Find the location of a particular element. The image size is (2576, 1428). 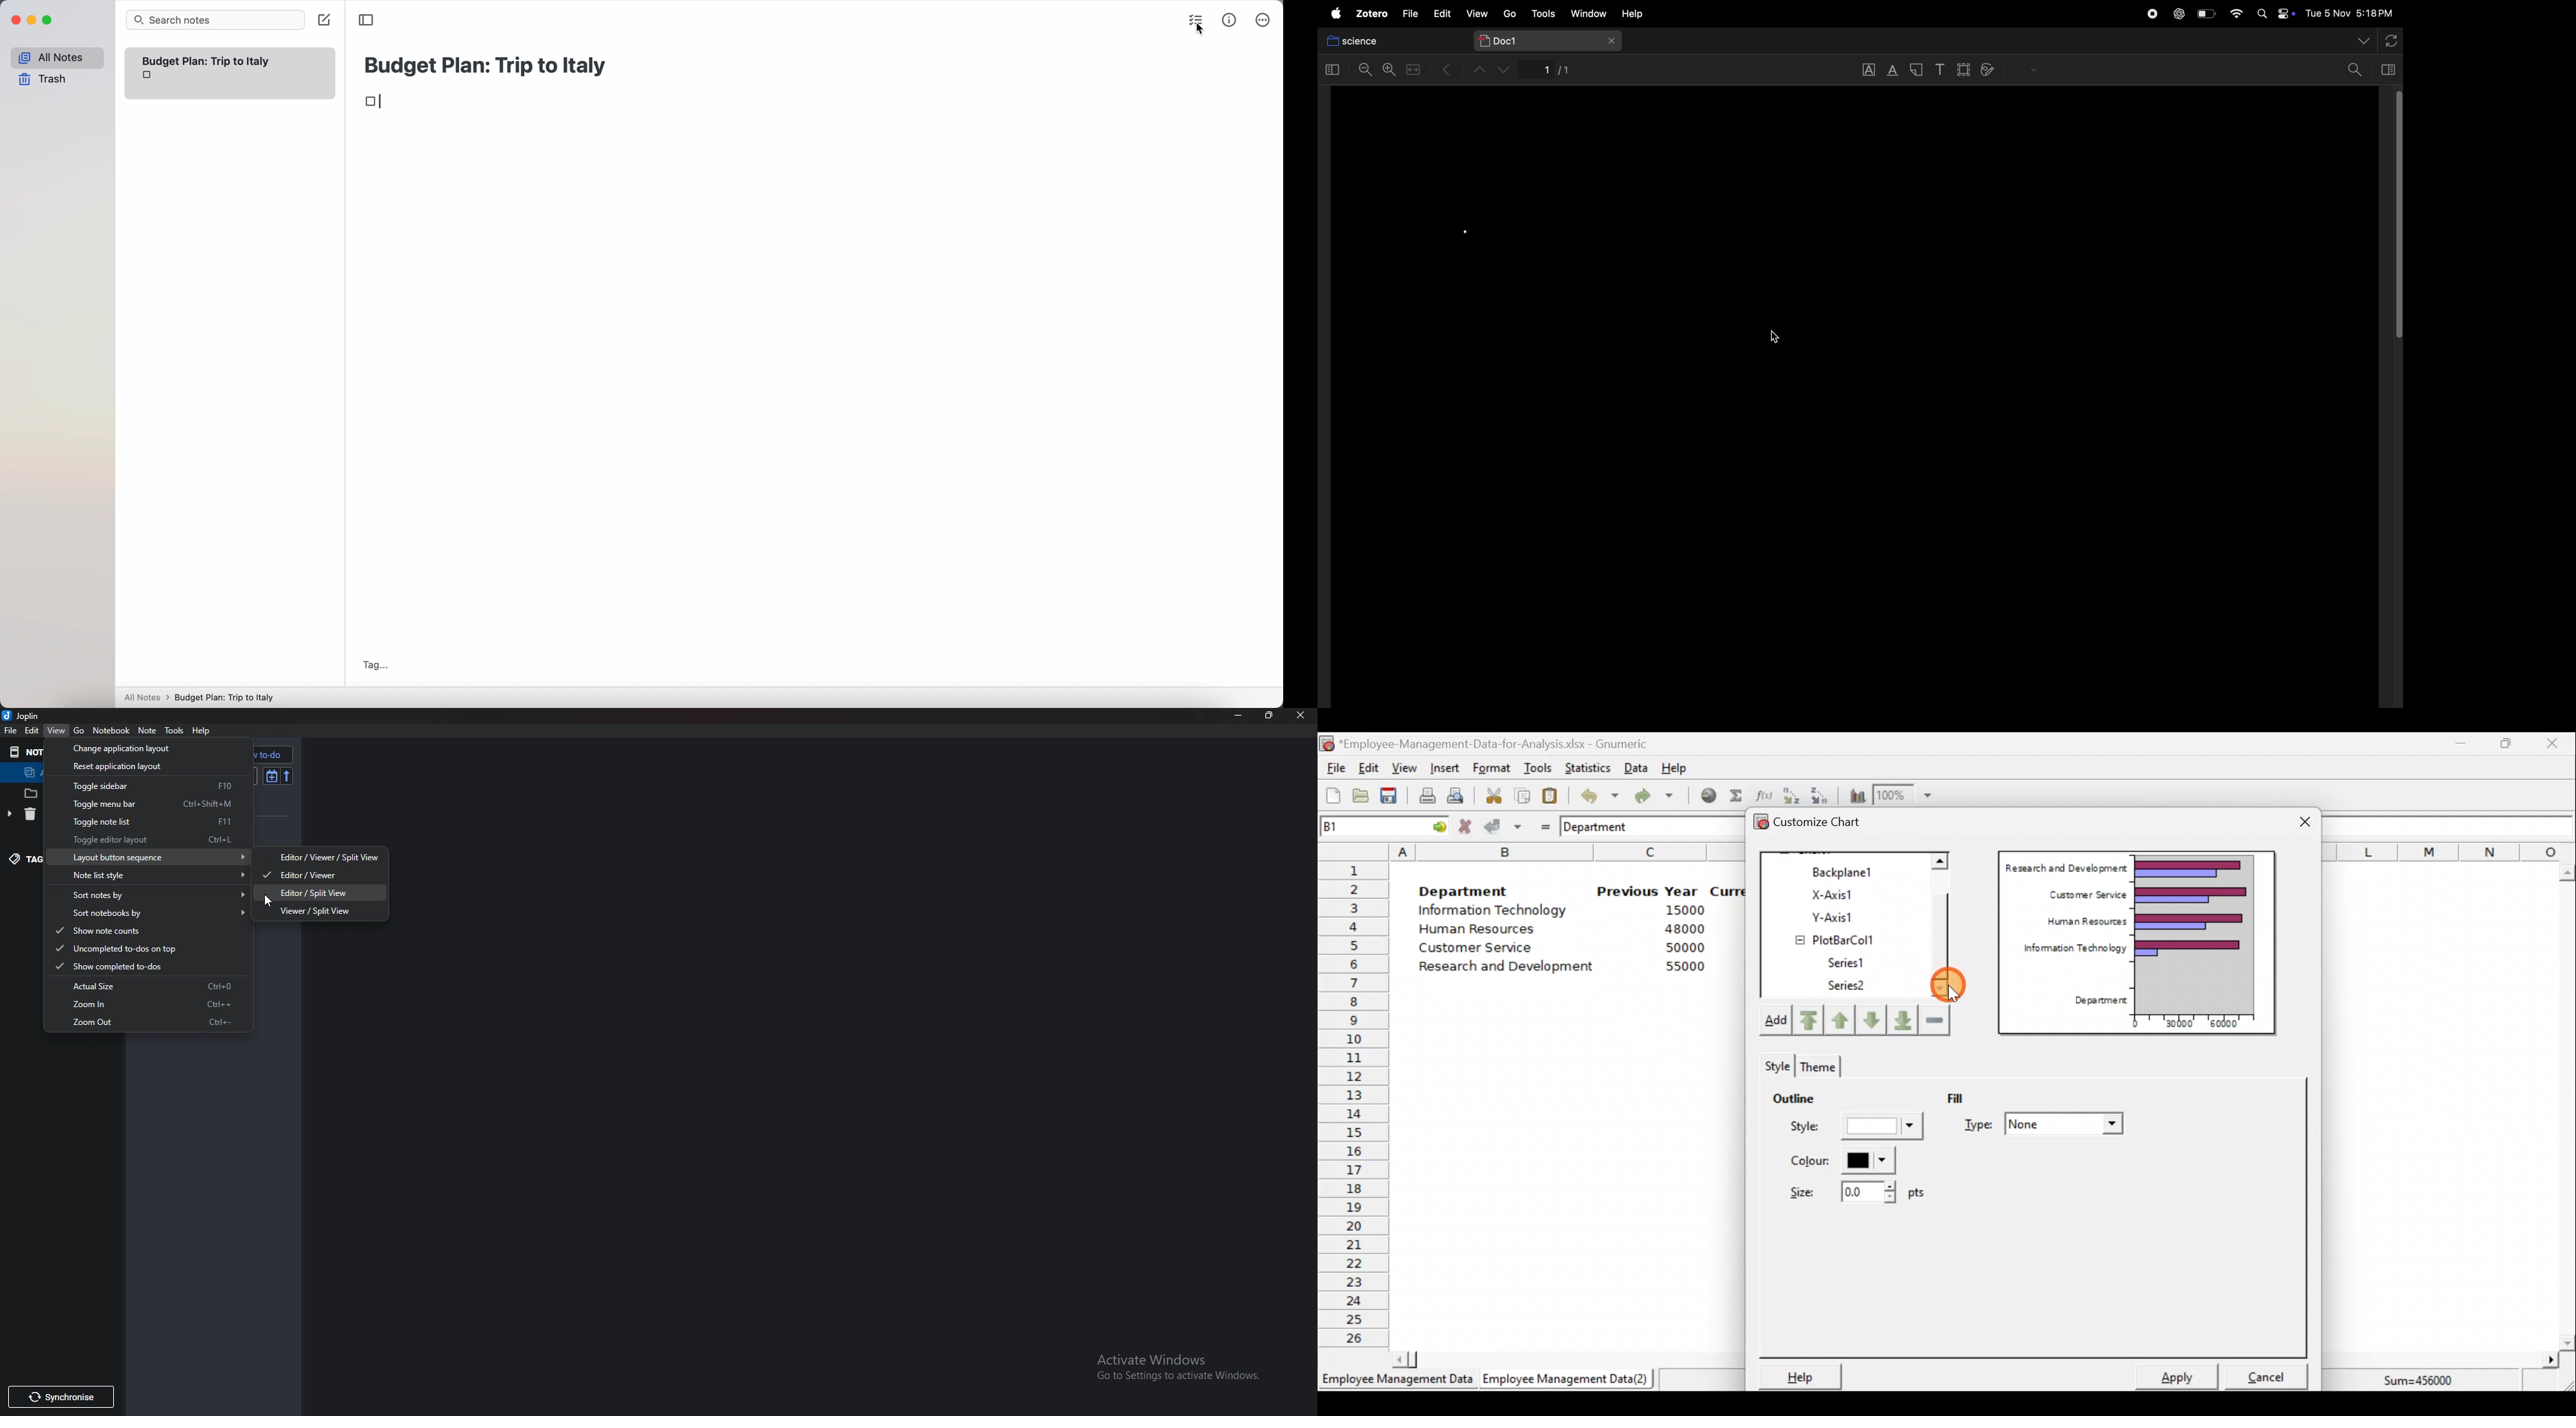

editor/ viewer is located at coordinates (320, 875).